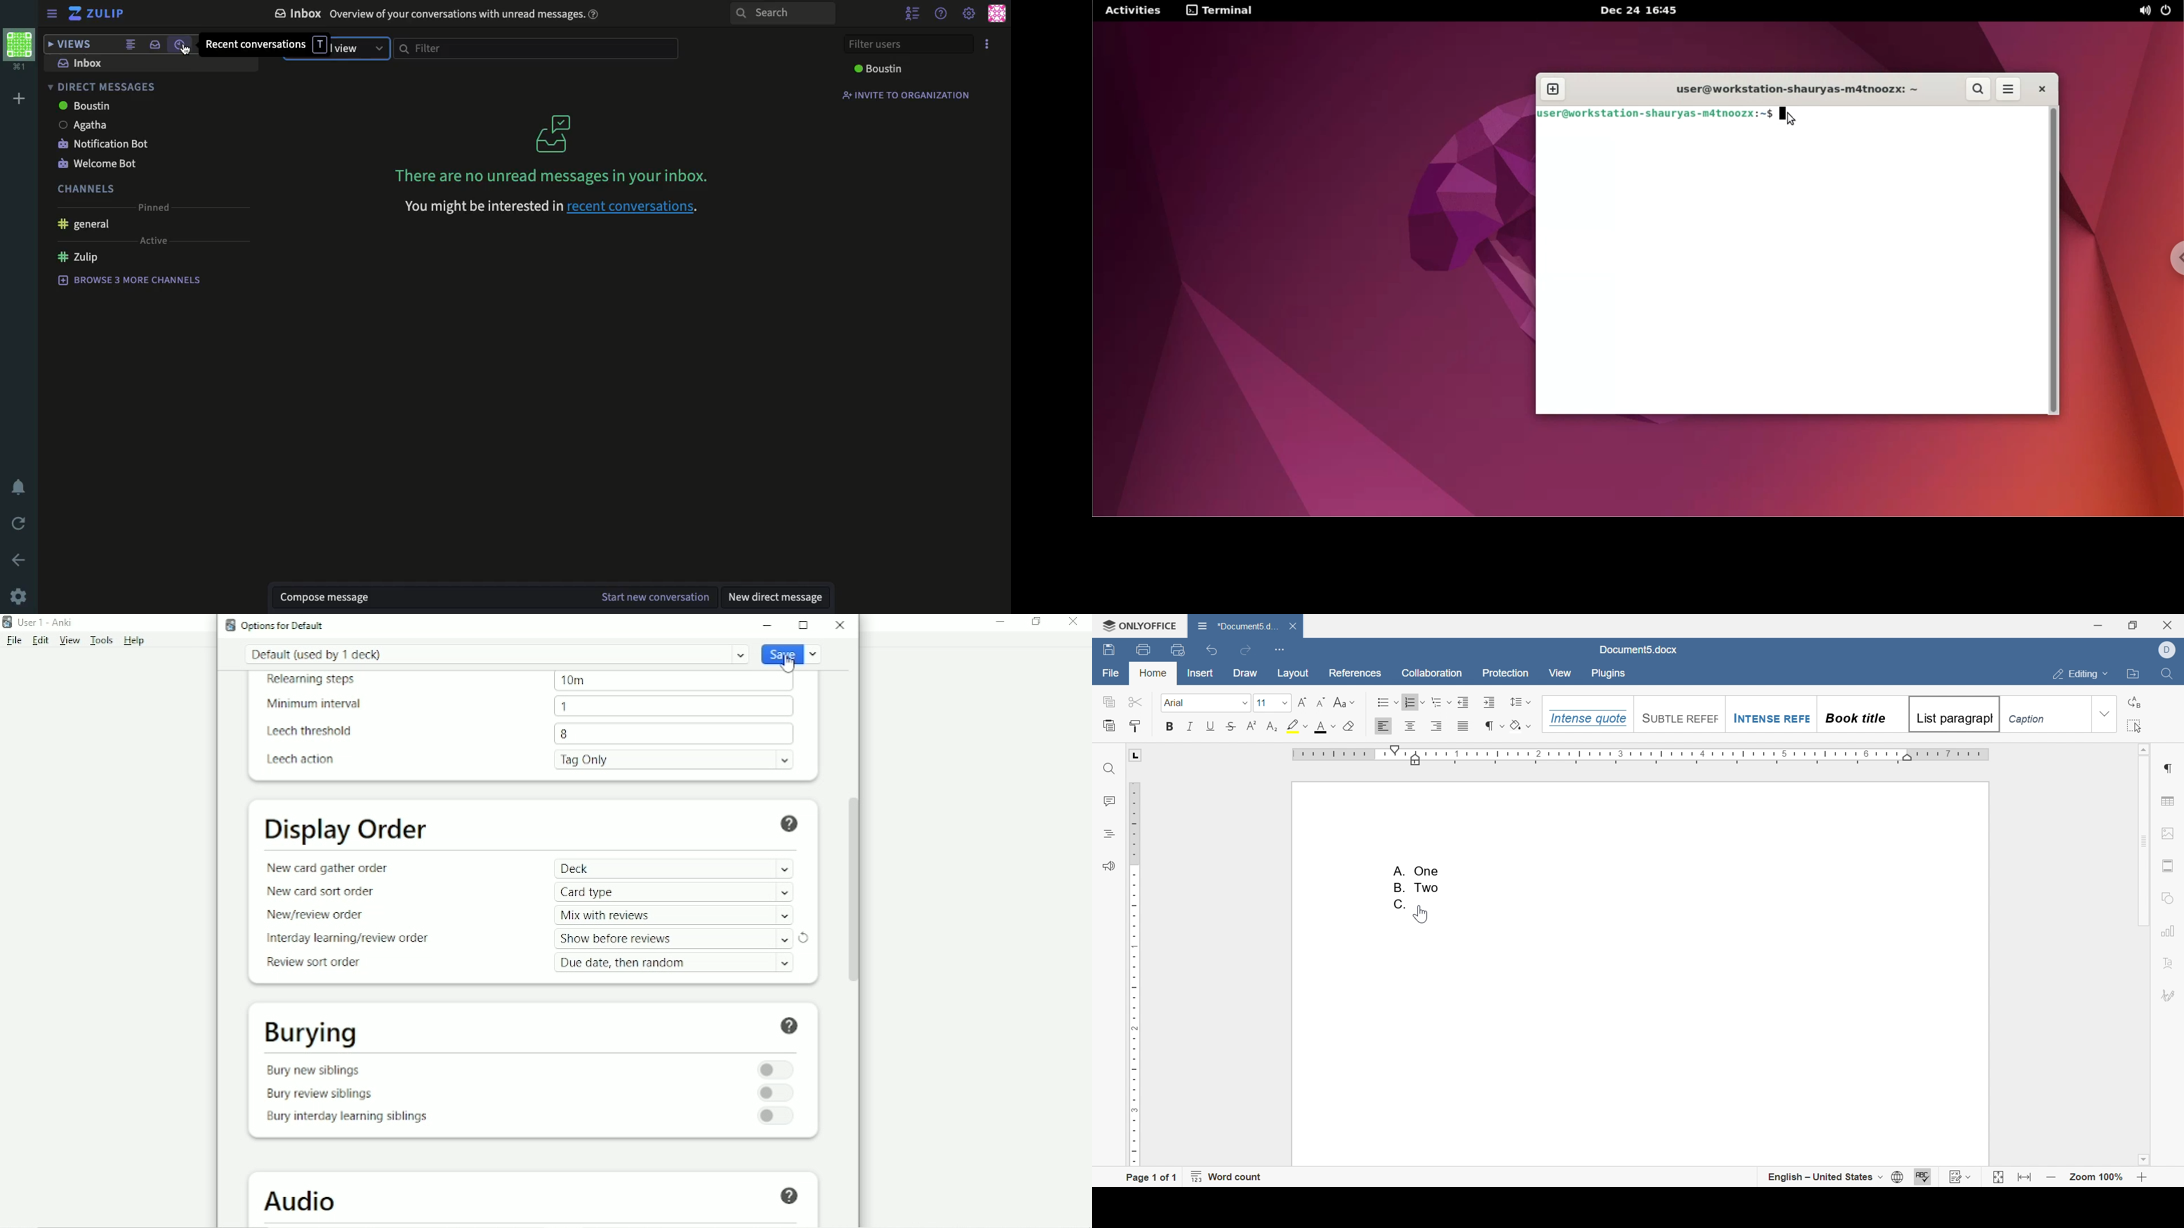  What do you see at coordinates (1561, 673) in the screenshot?
I see `View` at bounding box center [1561, 673].